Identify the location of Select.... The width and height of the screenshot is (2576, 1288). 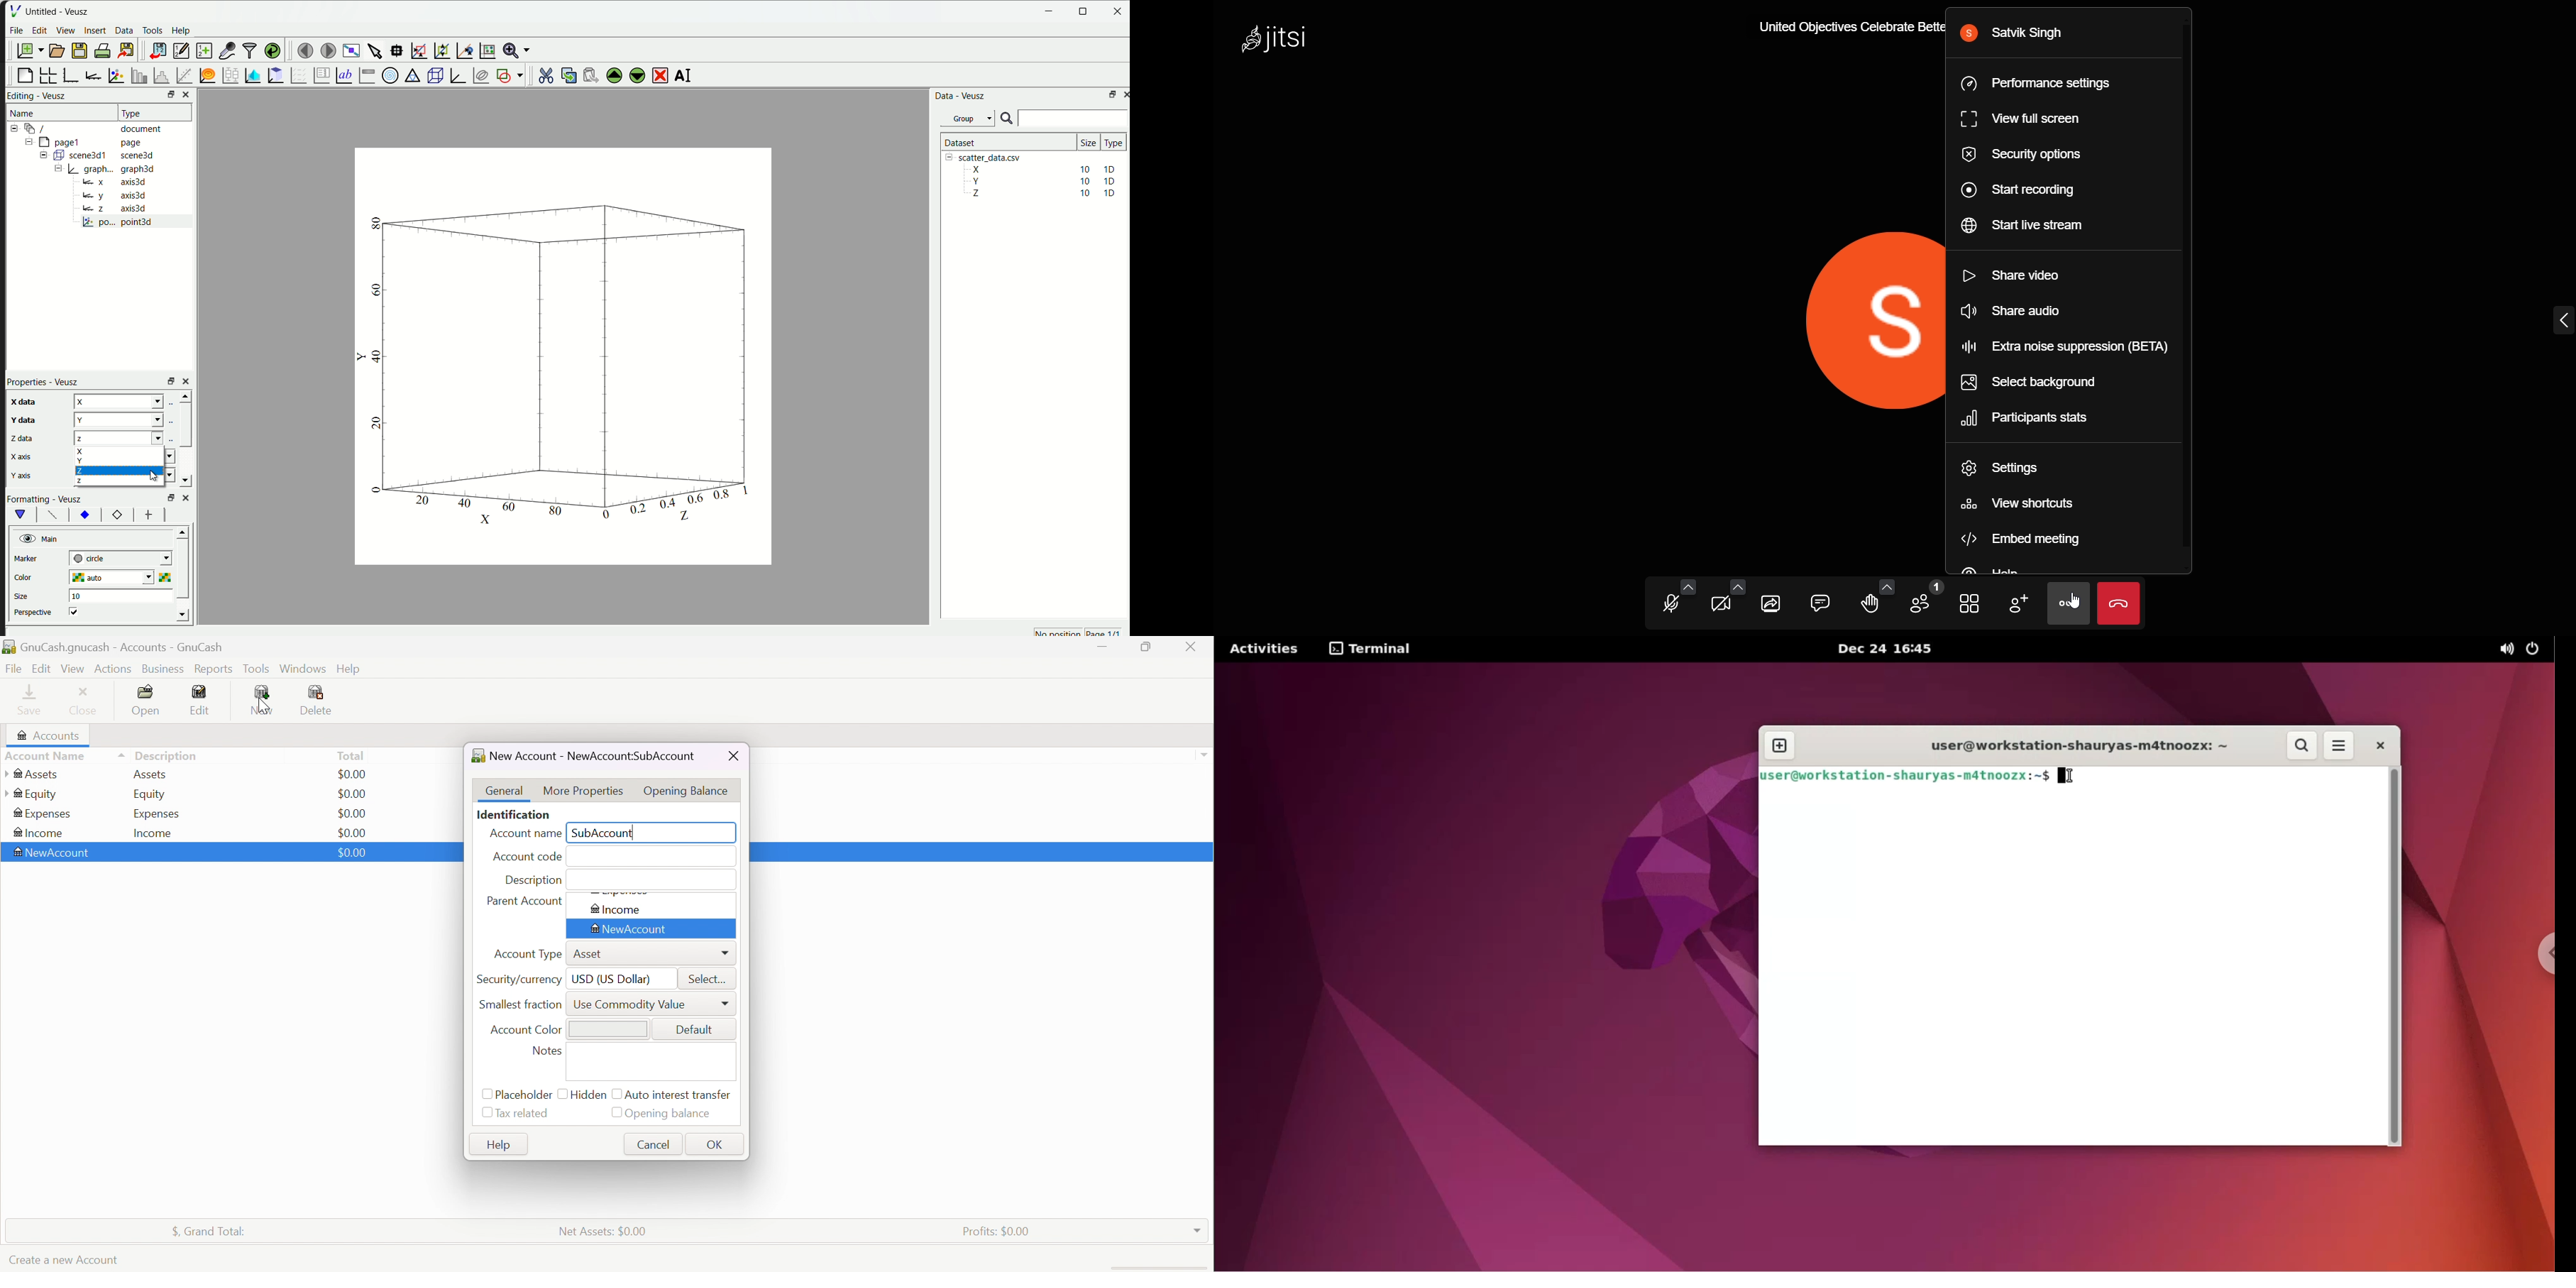
(710, 980).